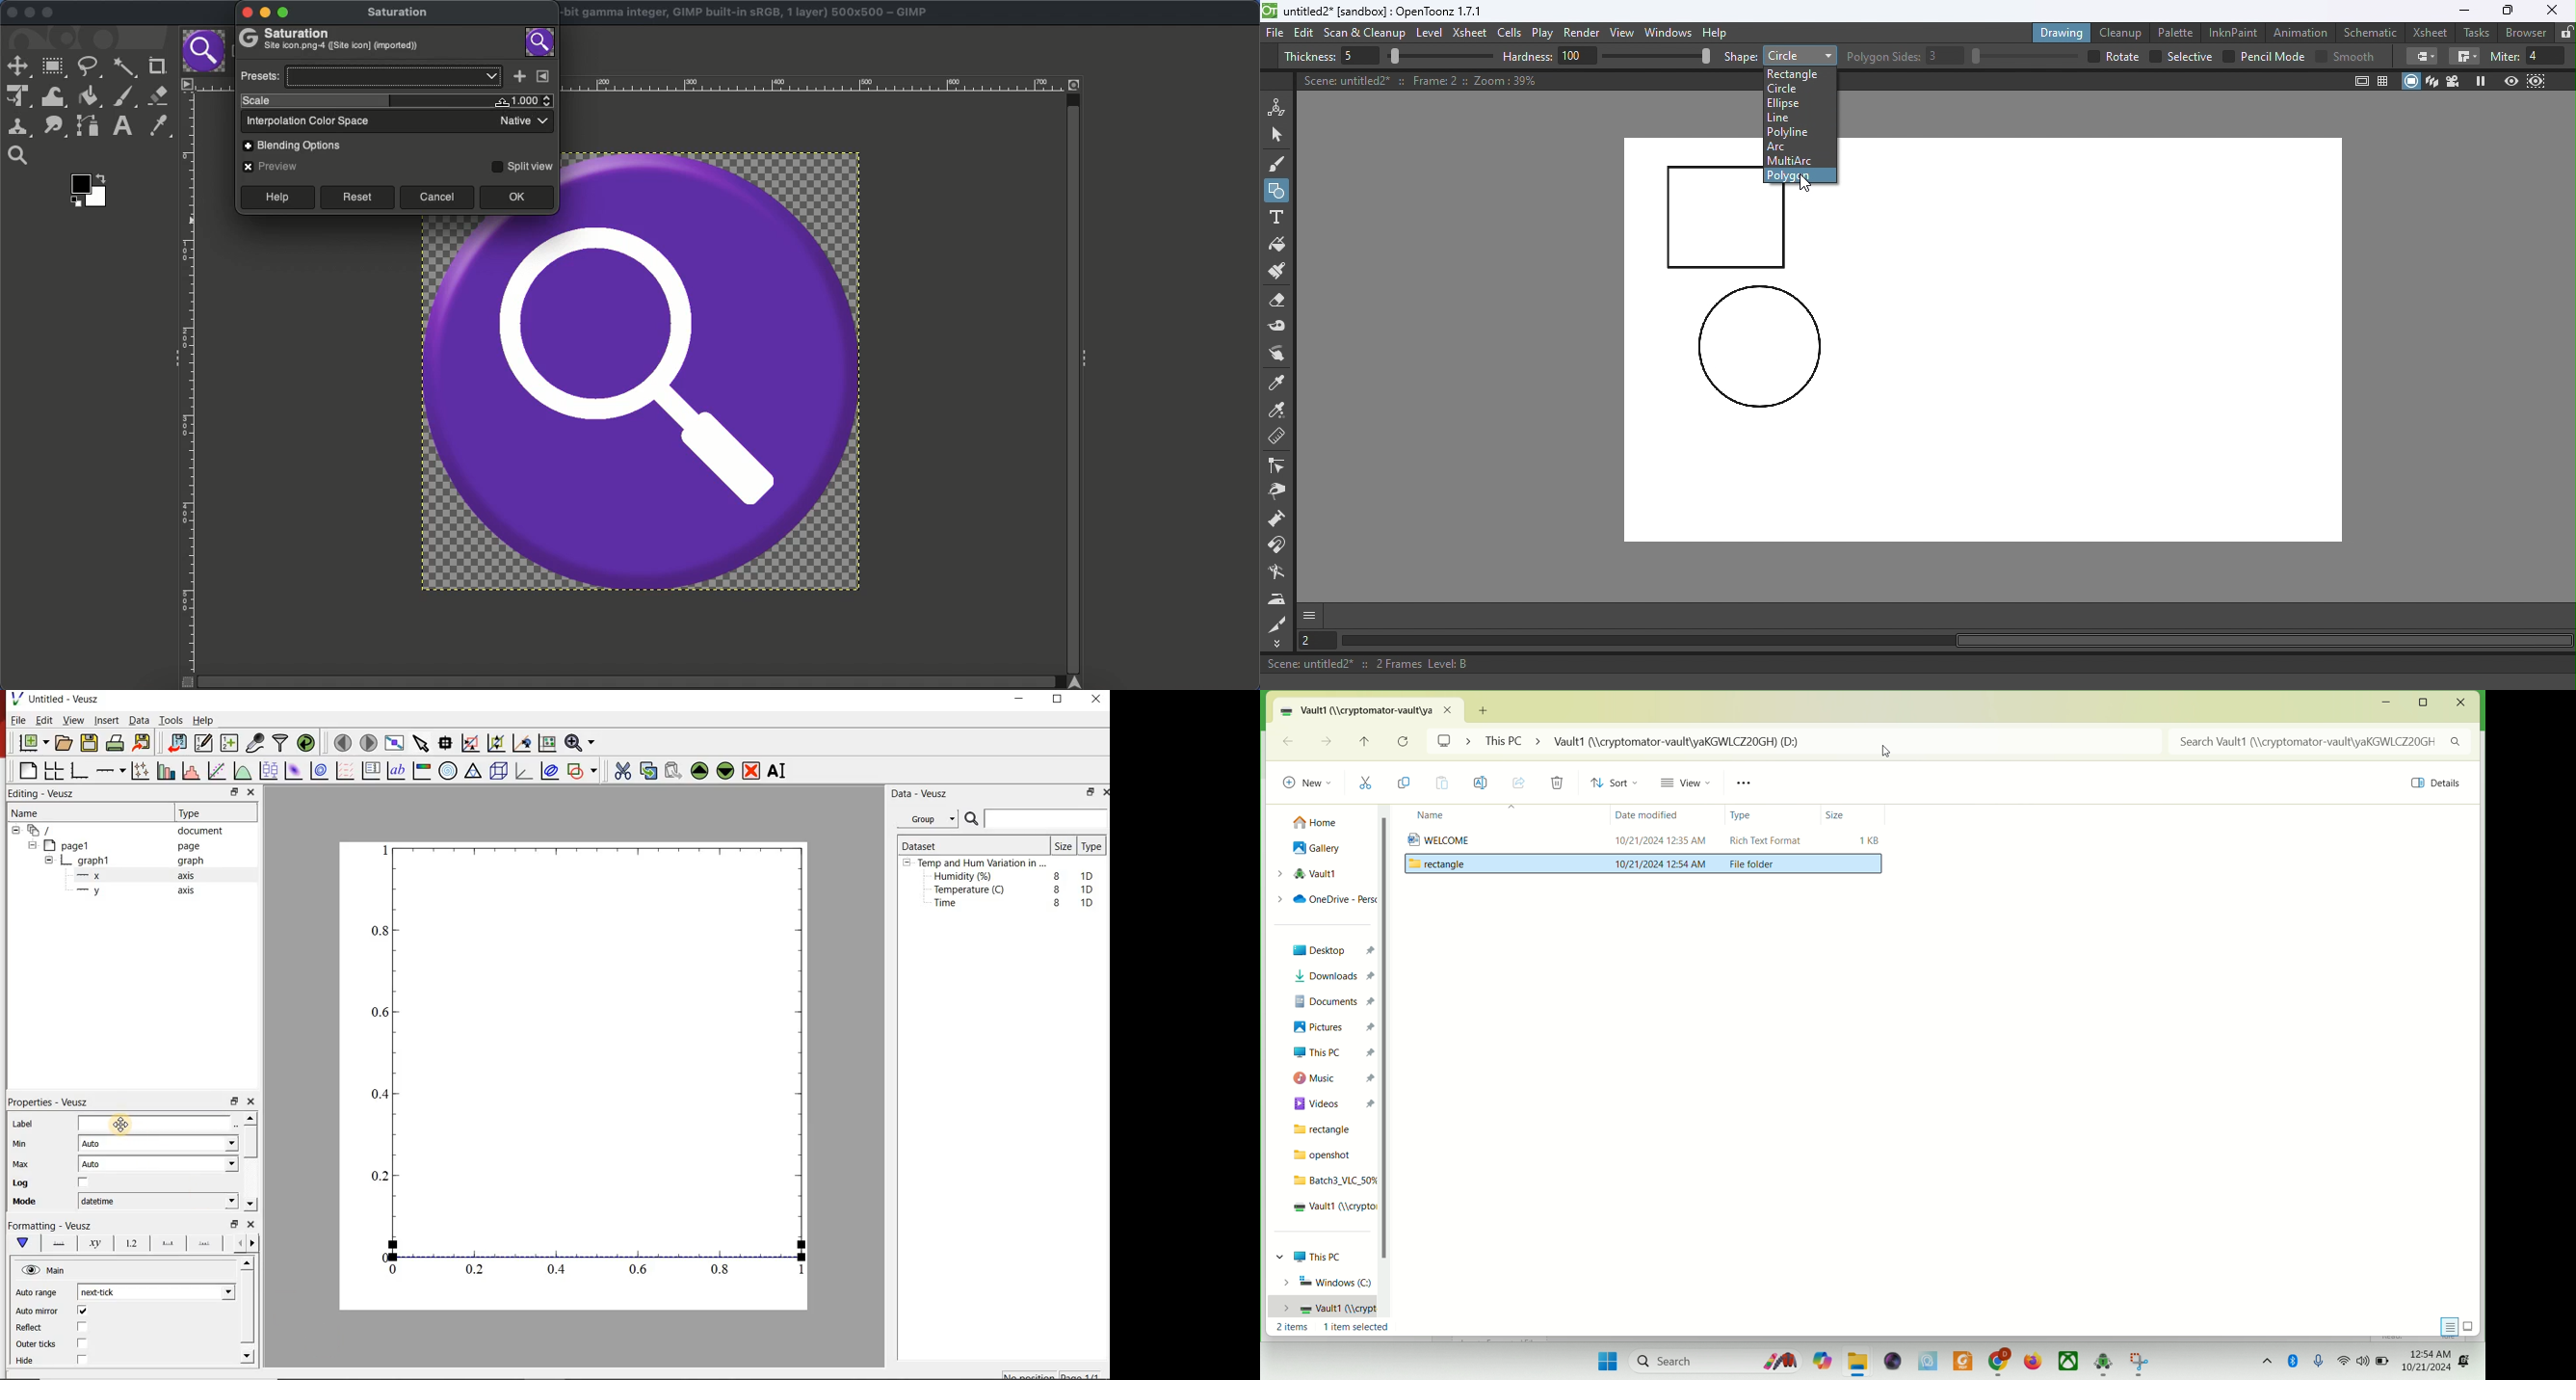 Image resolution: width=2576 pixels, height=1400 pixels. What do you see at coordinates (1092, 847) in the screenshot?
I see `Type` at bounding box center [1092, 847].